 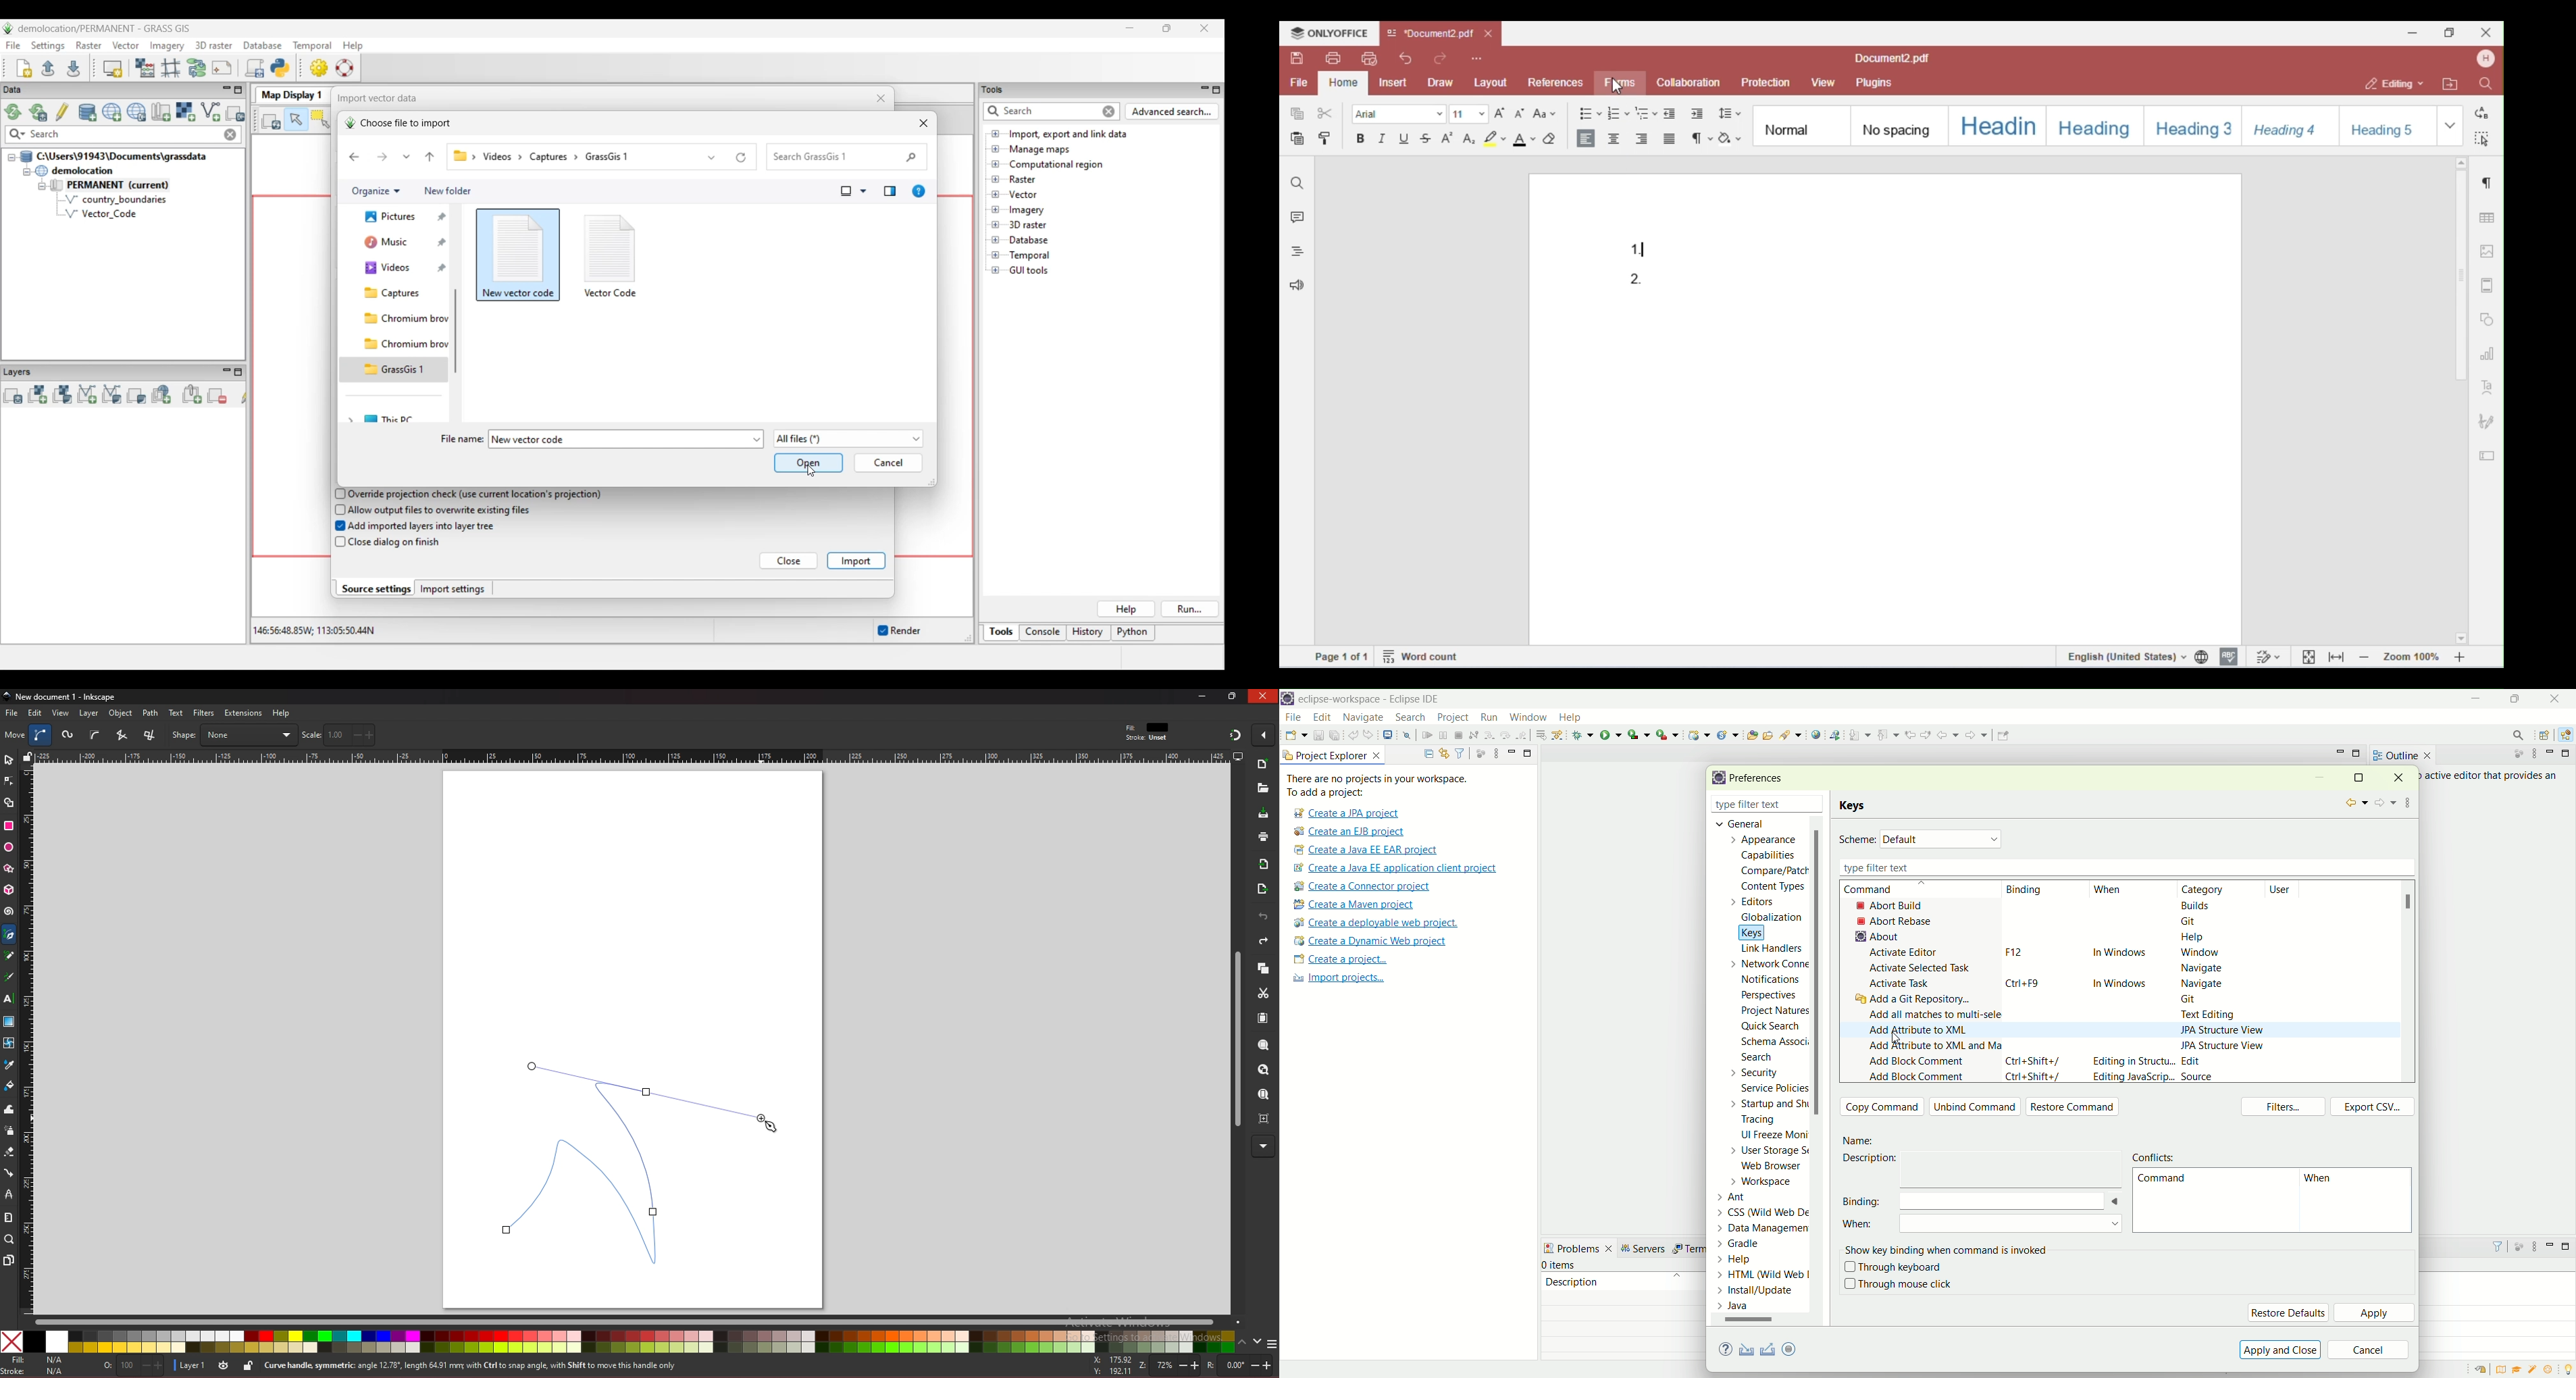 I want to click on horizontal rule, so click(x=632, y=756).